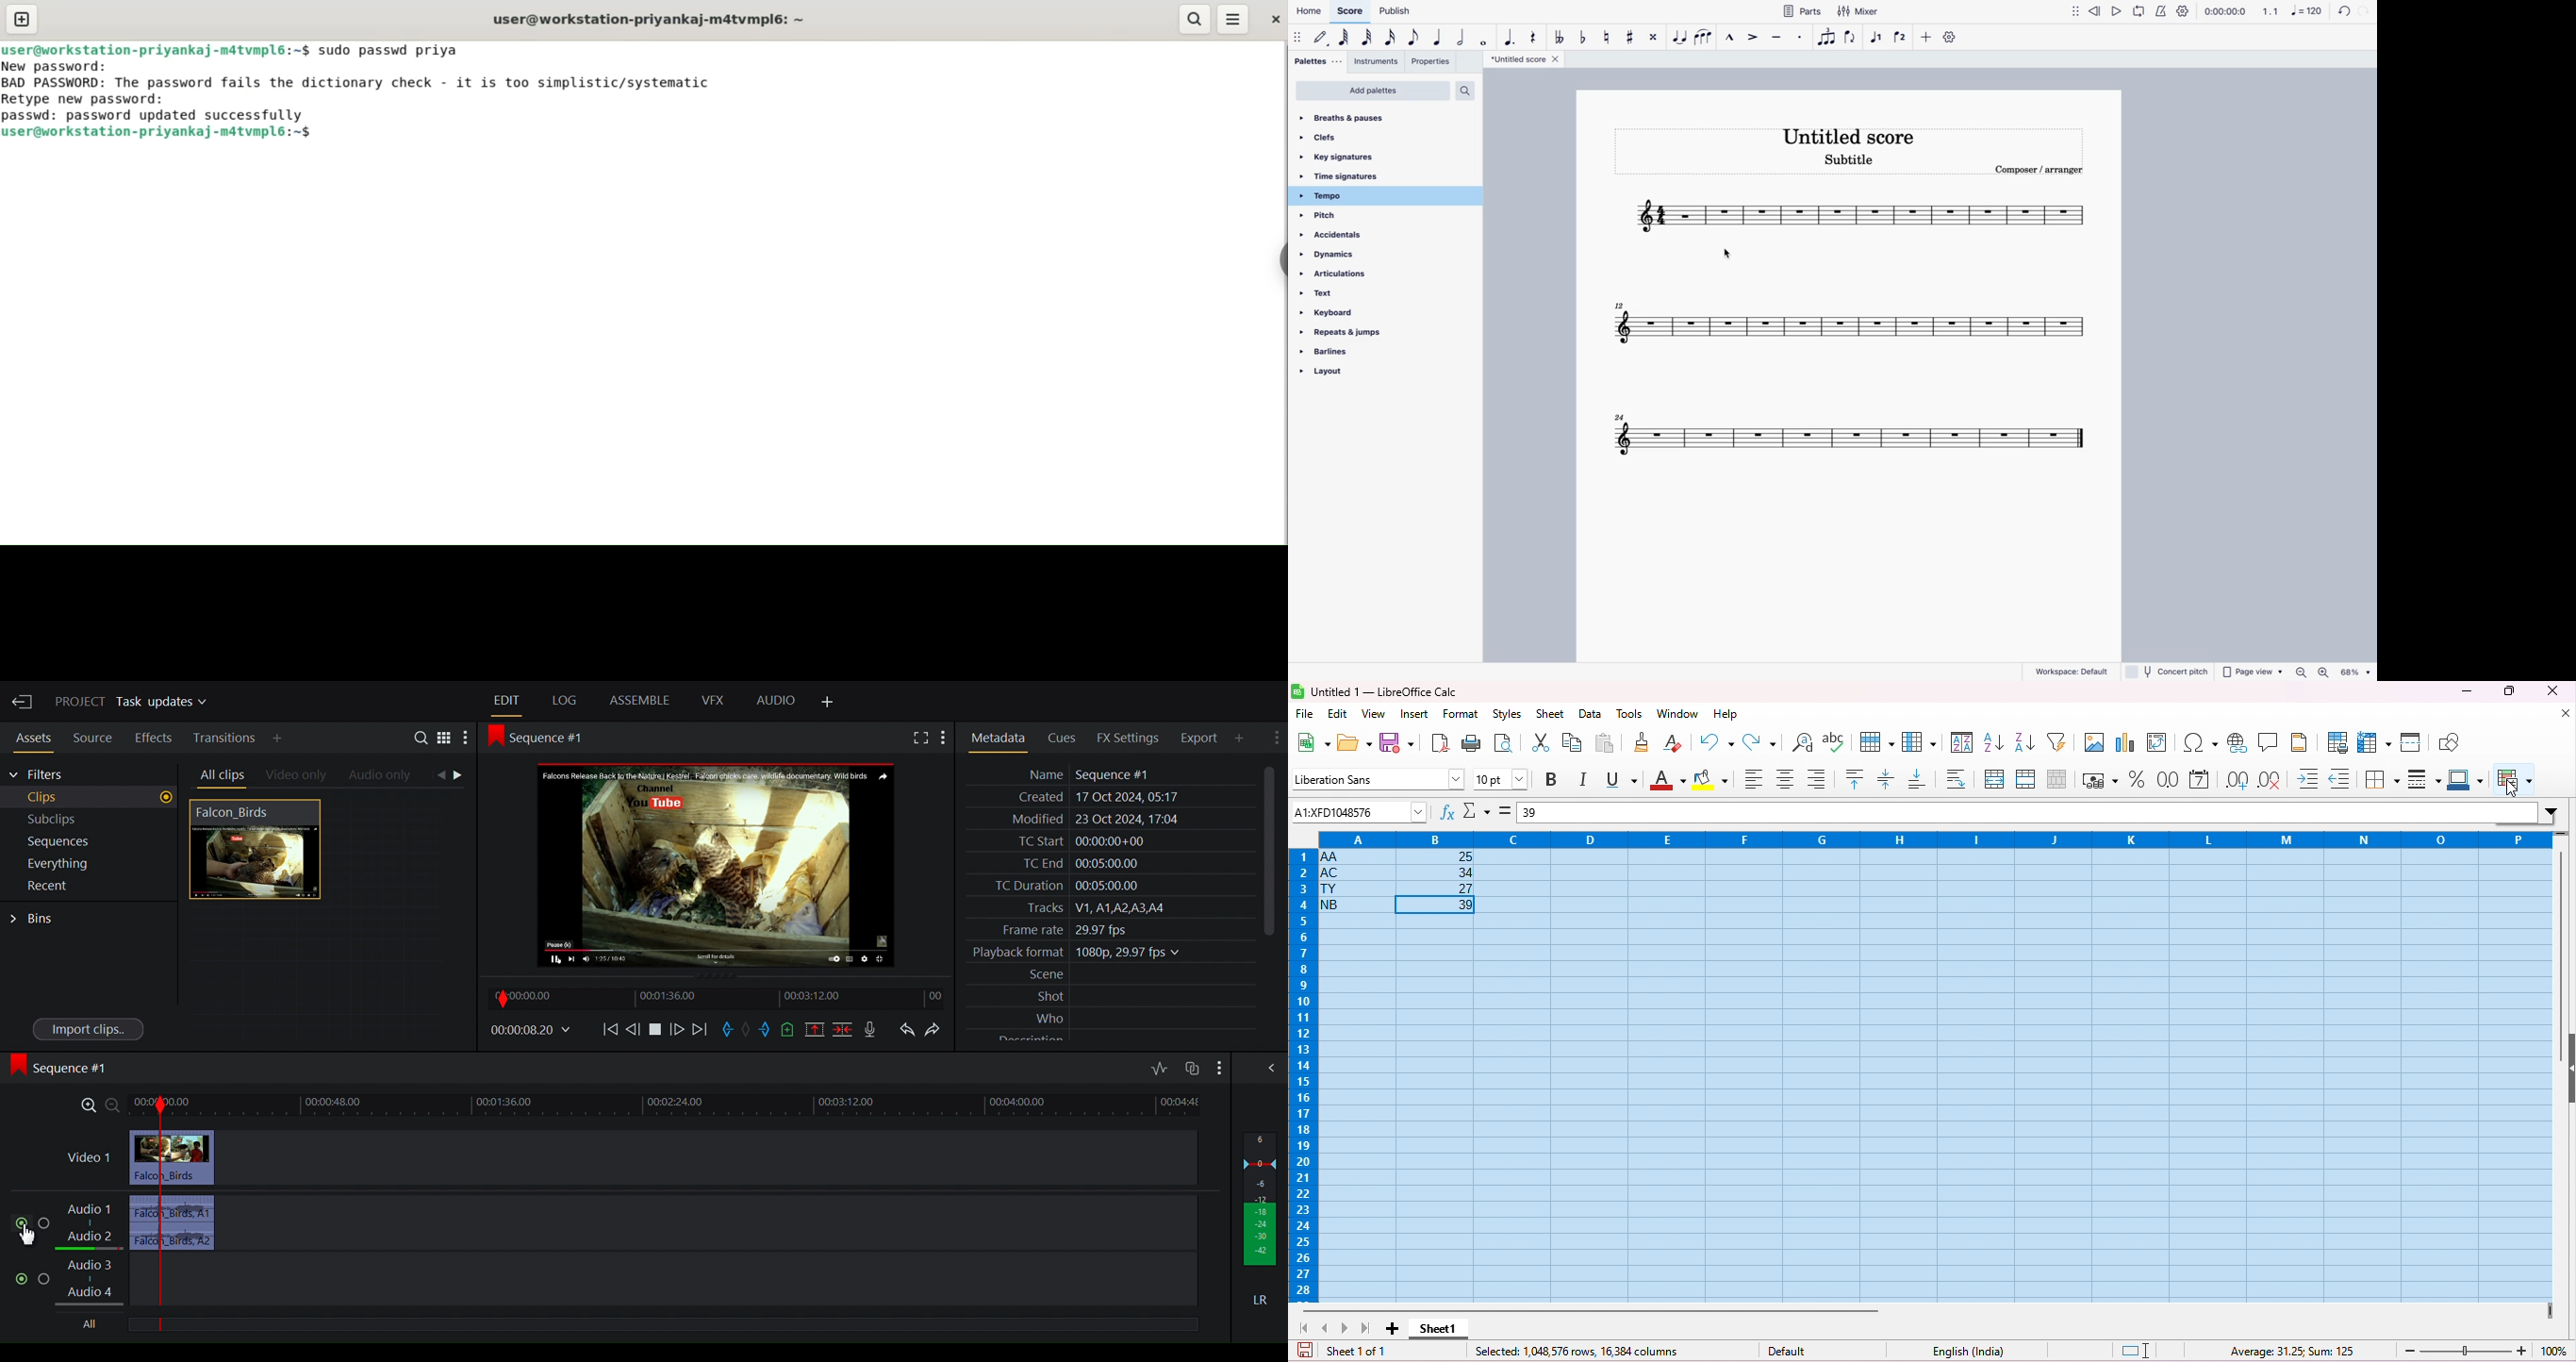  What do you see at coordinates (2468, 779) in the screenshot?
I see `border color` at bounding box center [2468, 779].